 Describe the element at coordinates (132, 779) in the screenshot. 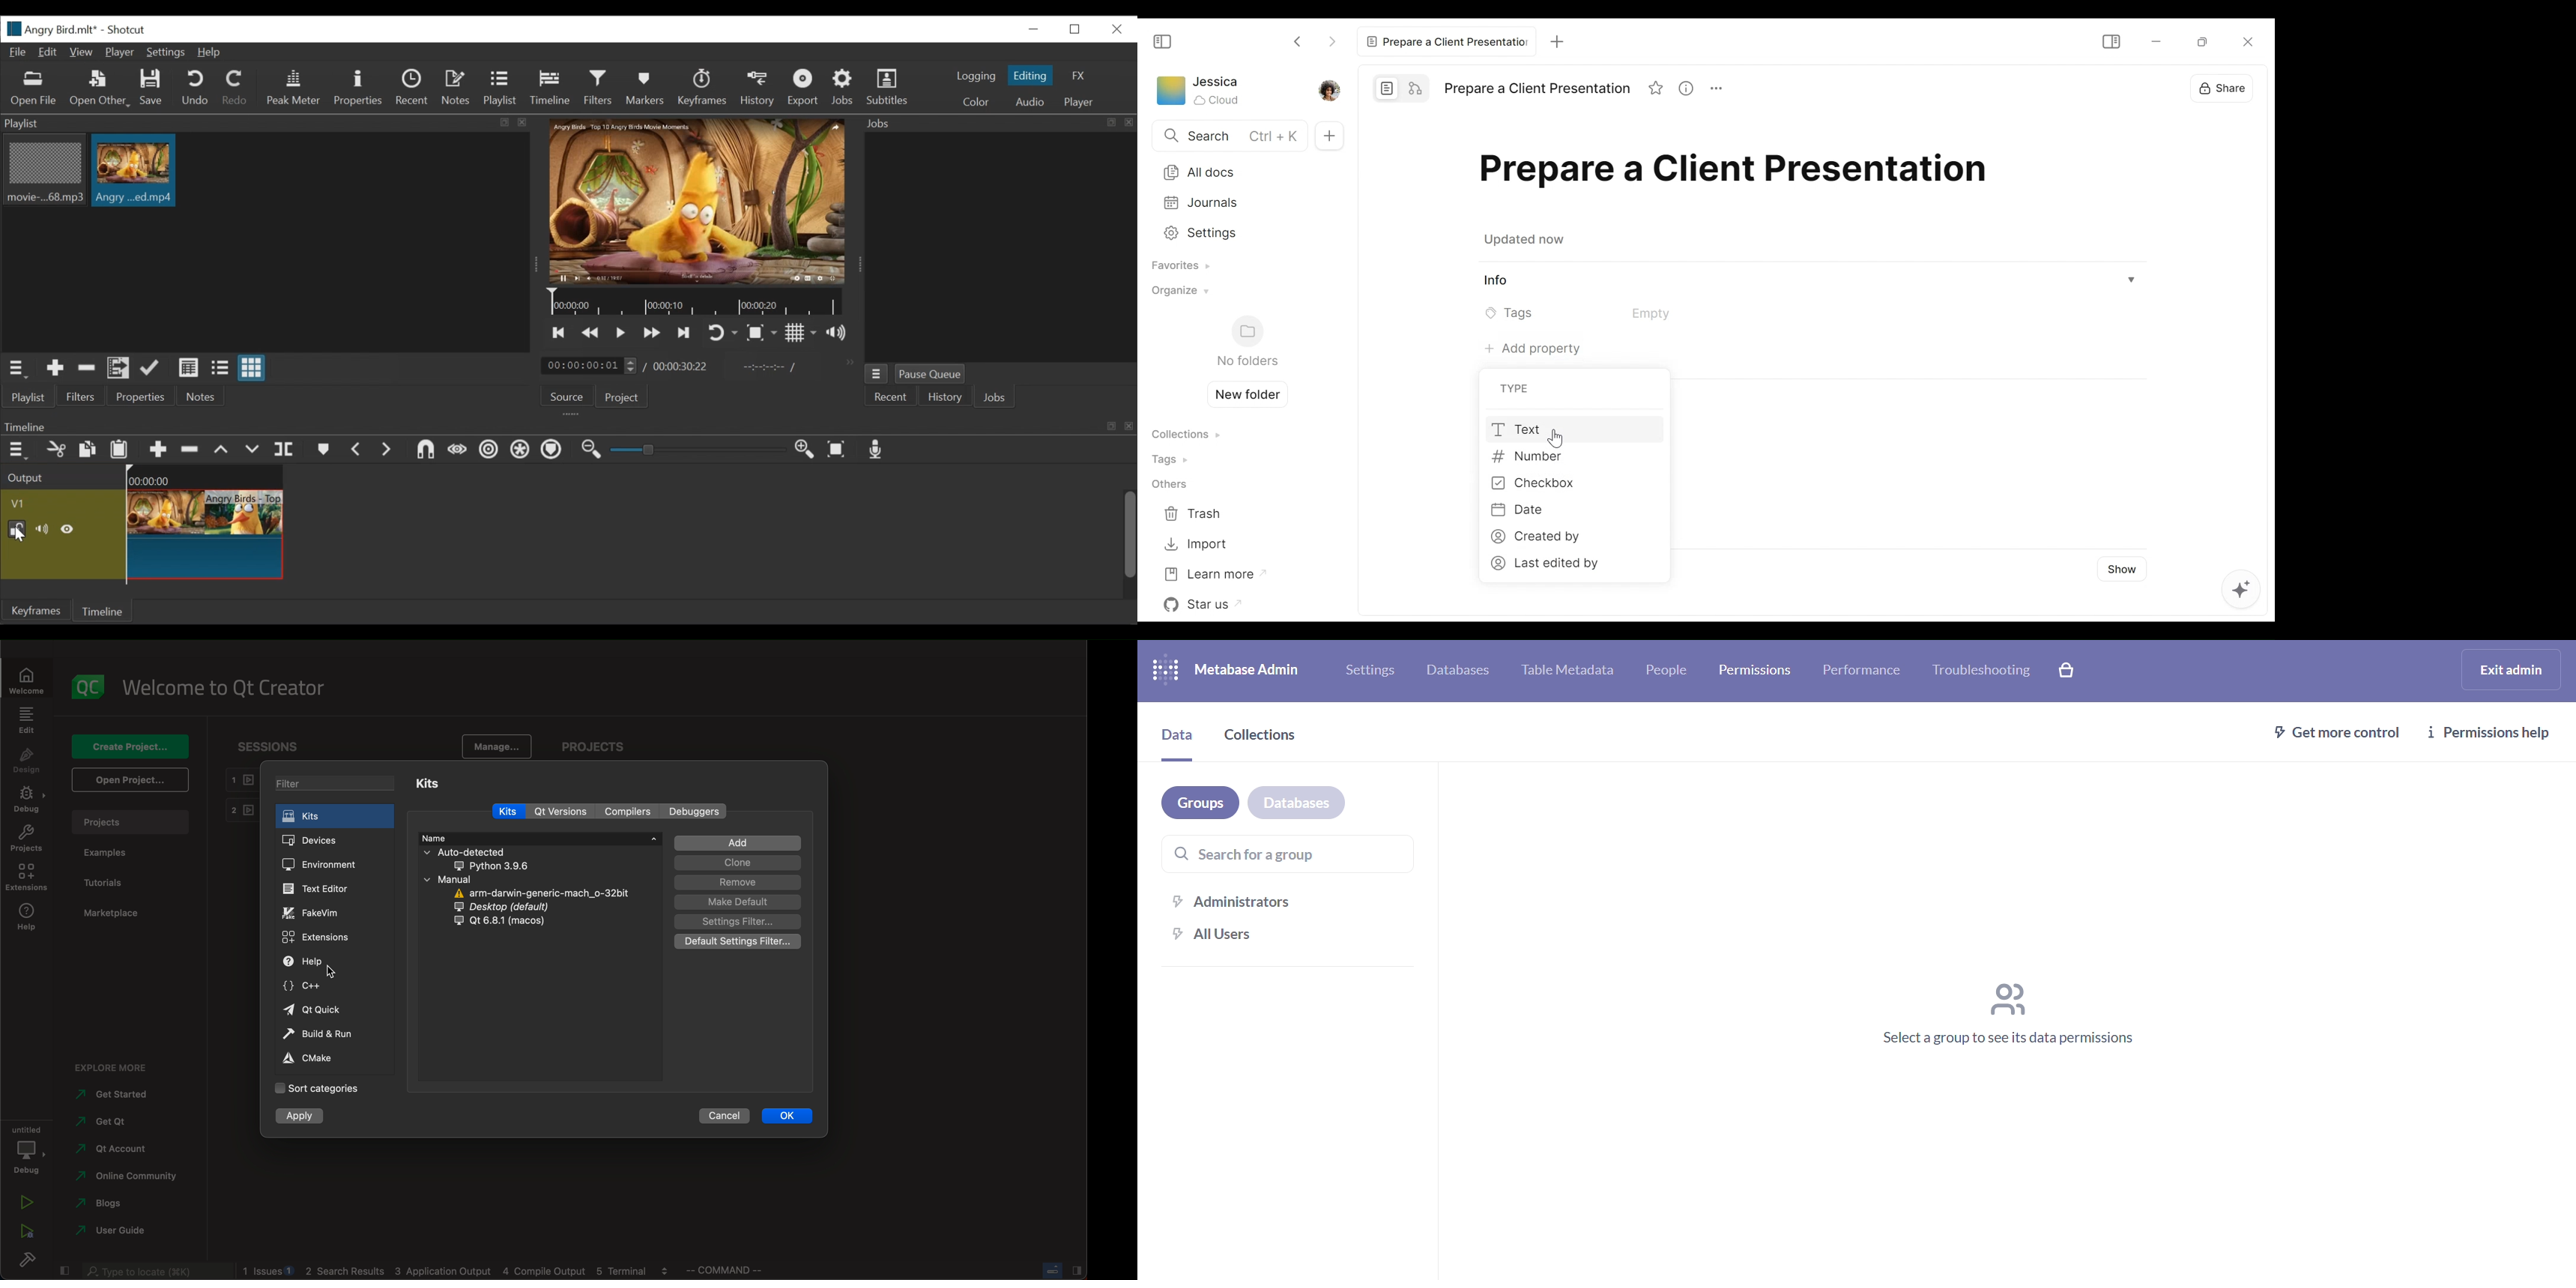

I see `open` at that location.